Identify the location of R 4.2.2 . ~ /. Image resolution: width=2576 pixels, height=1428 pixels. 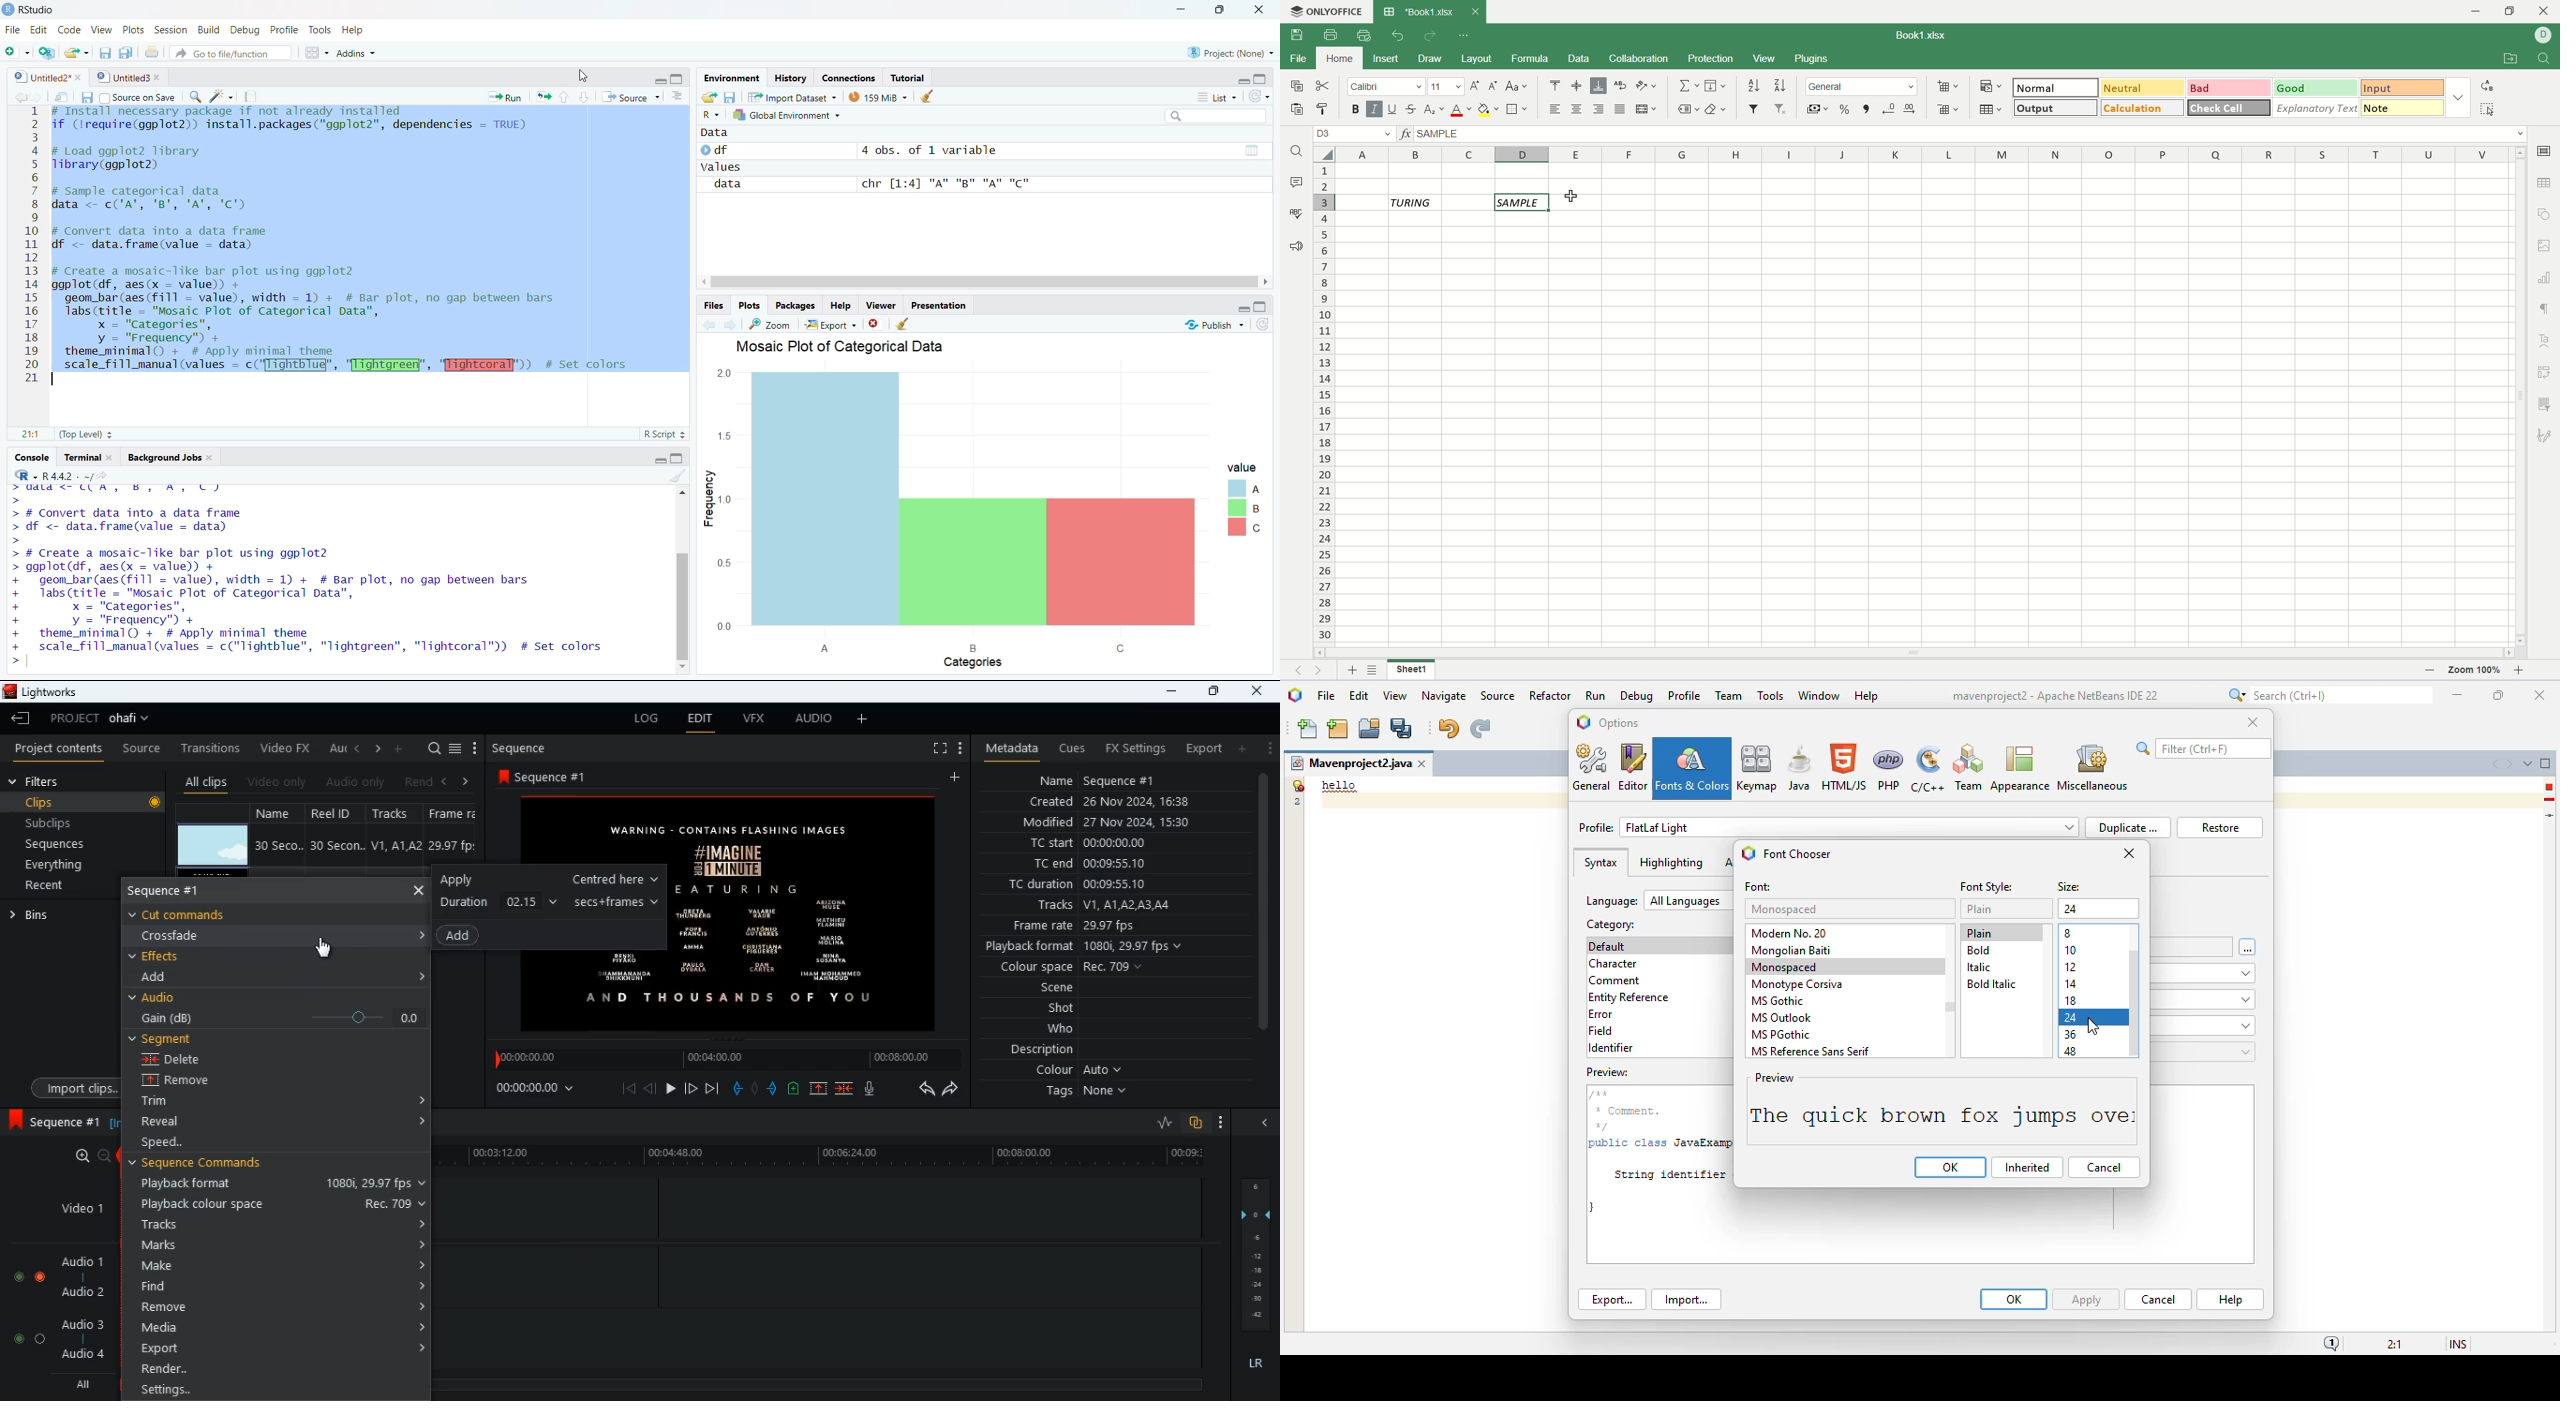
(66, 477).